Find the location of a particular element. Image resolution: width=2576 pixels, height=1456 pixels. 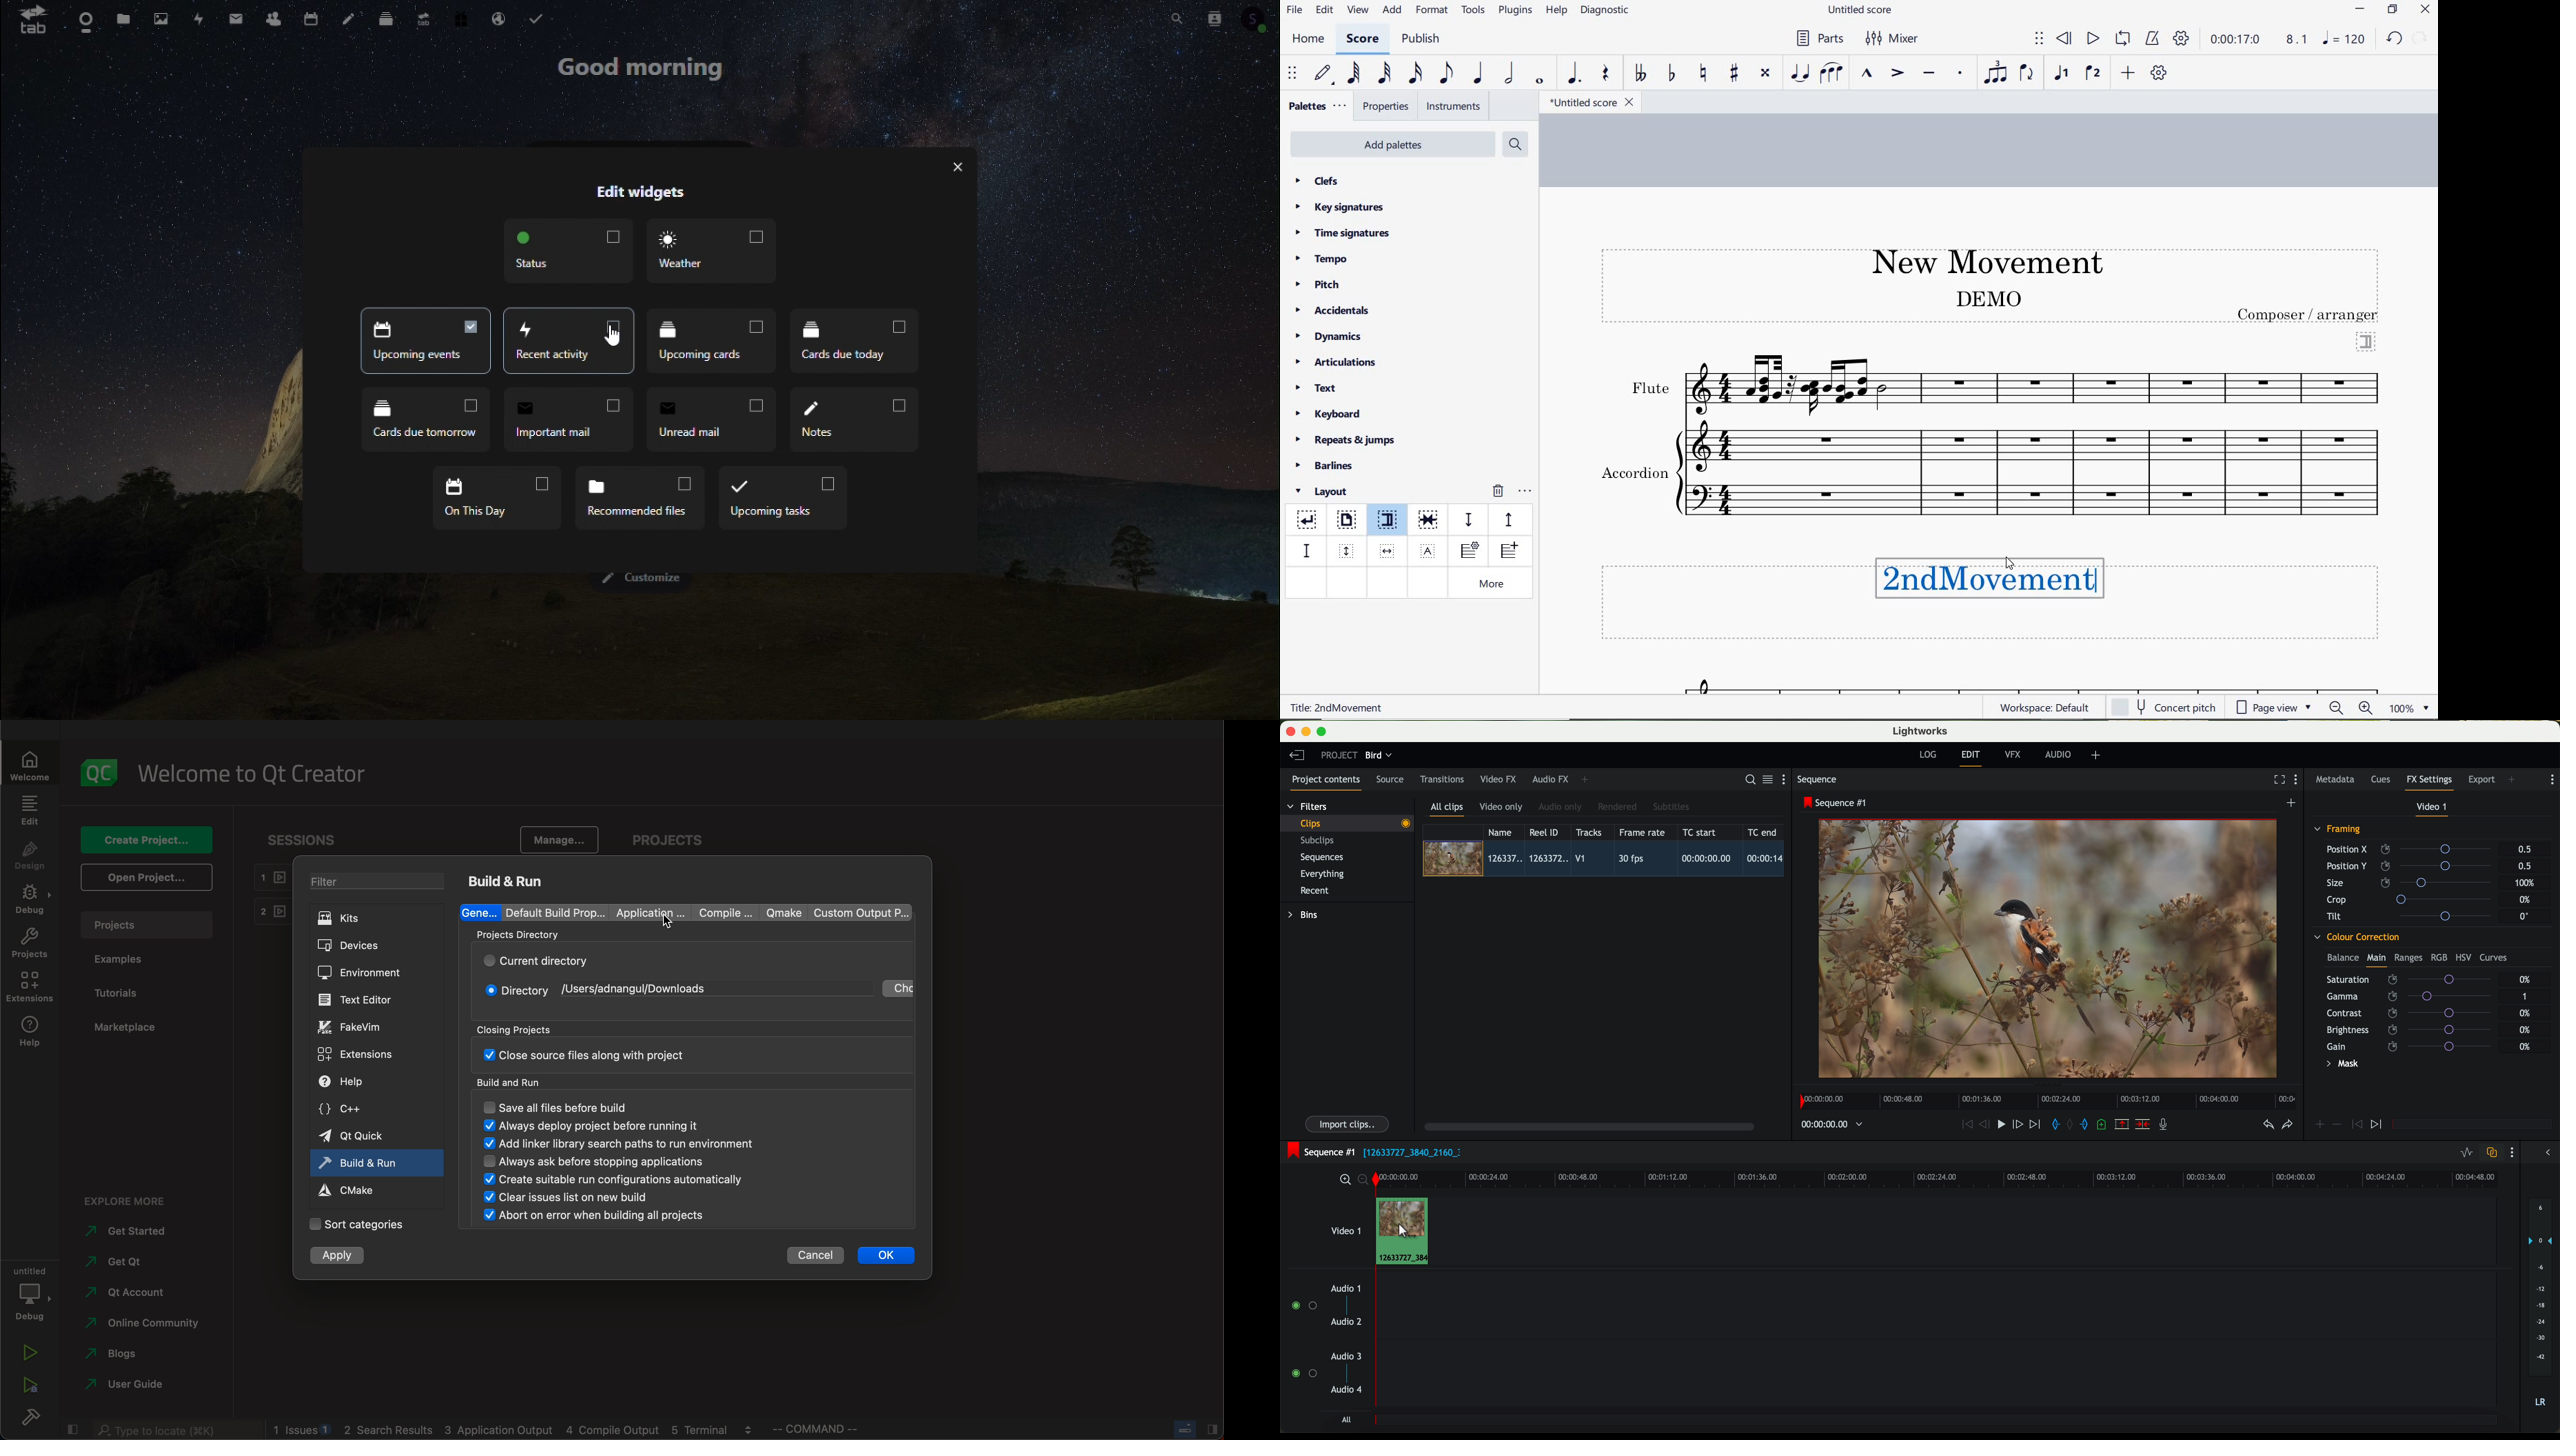

64th note is located at coordinates (1355, 73).